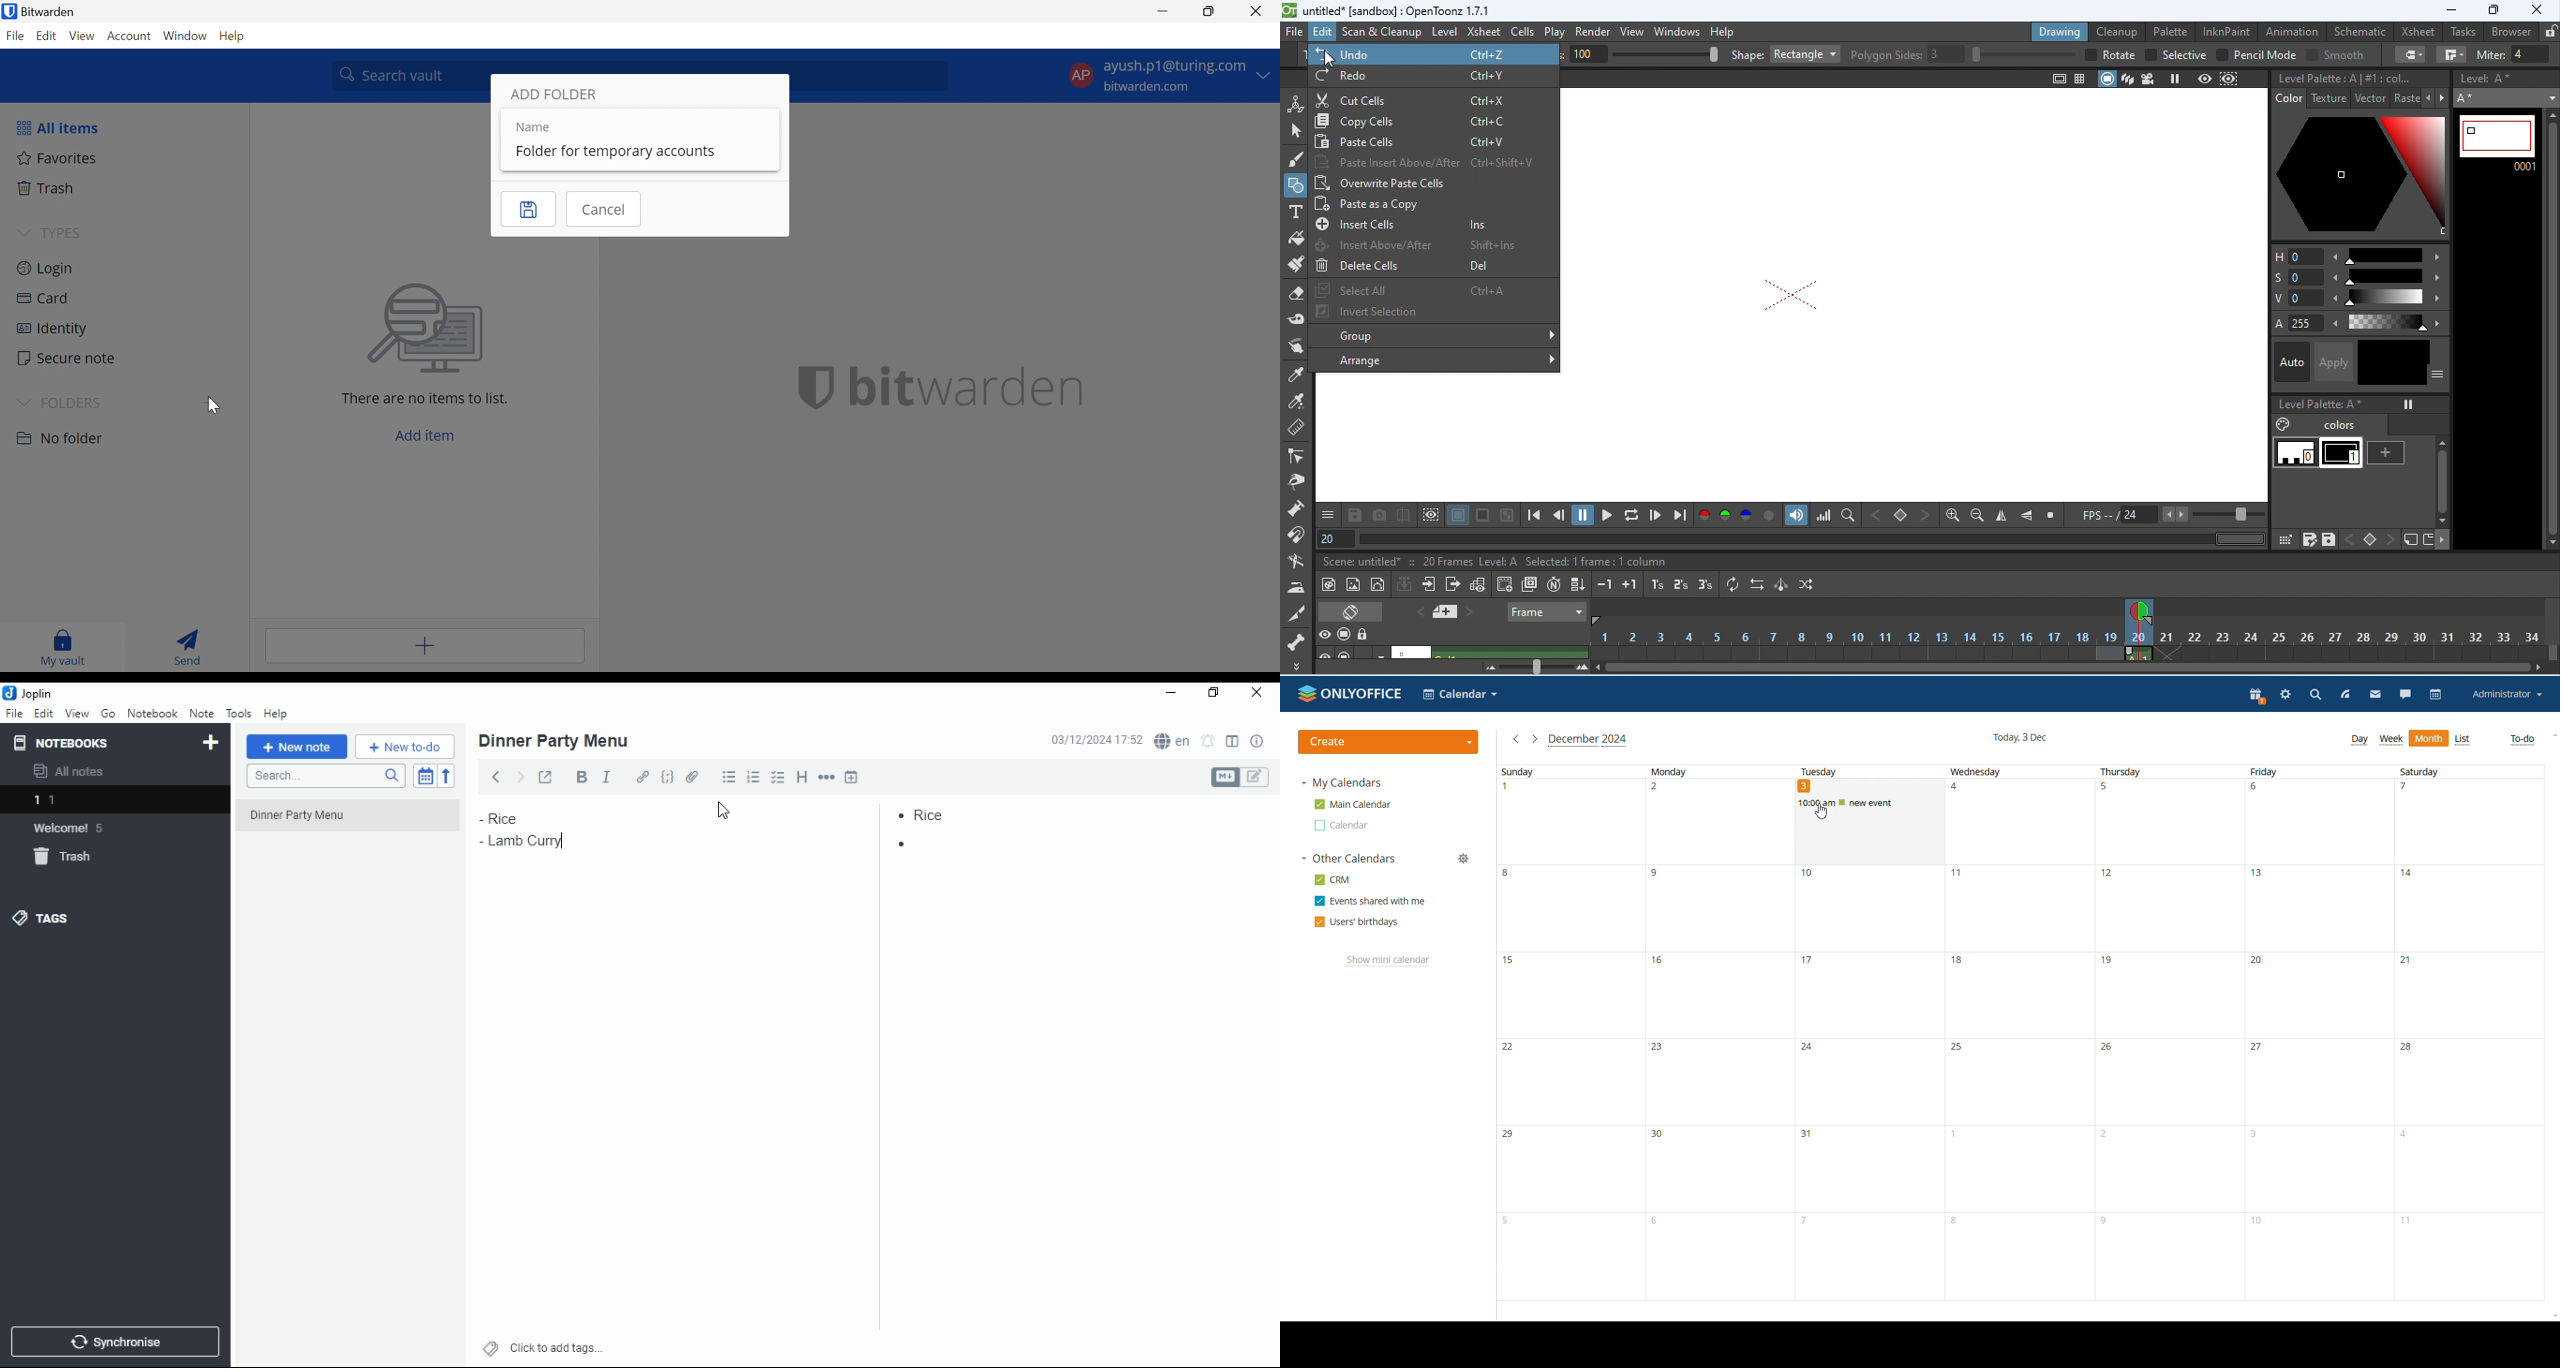  I want to click on selected color, so click(2359, 176).